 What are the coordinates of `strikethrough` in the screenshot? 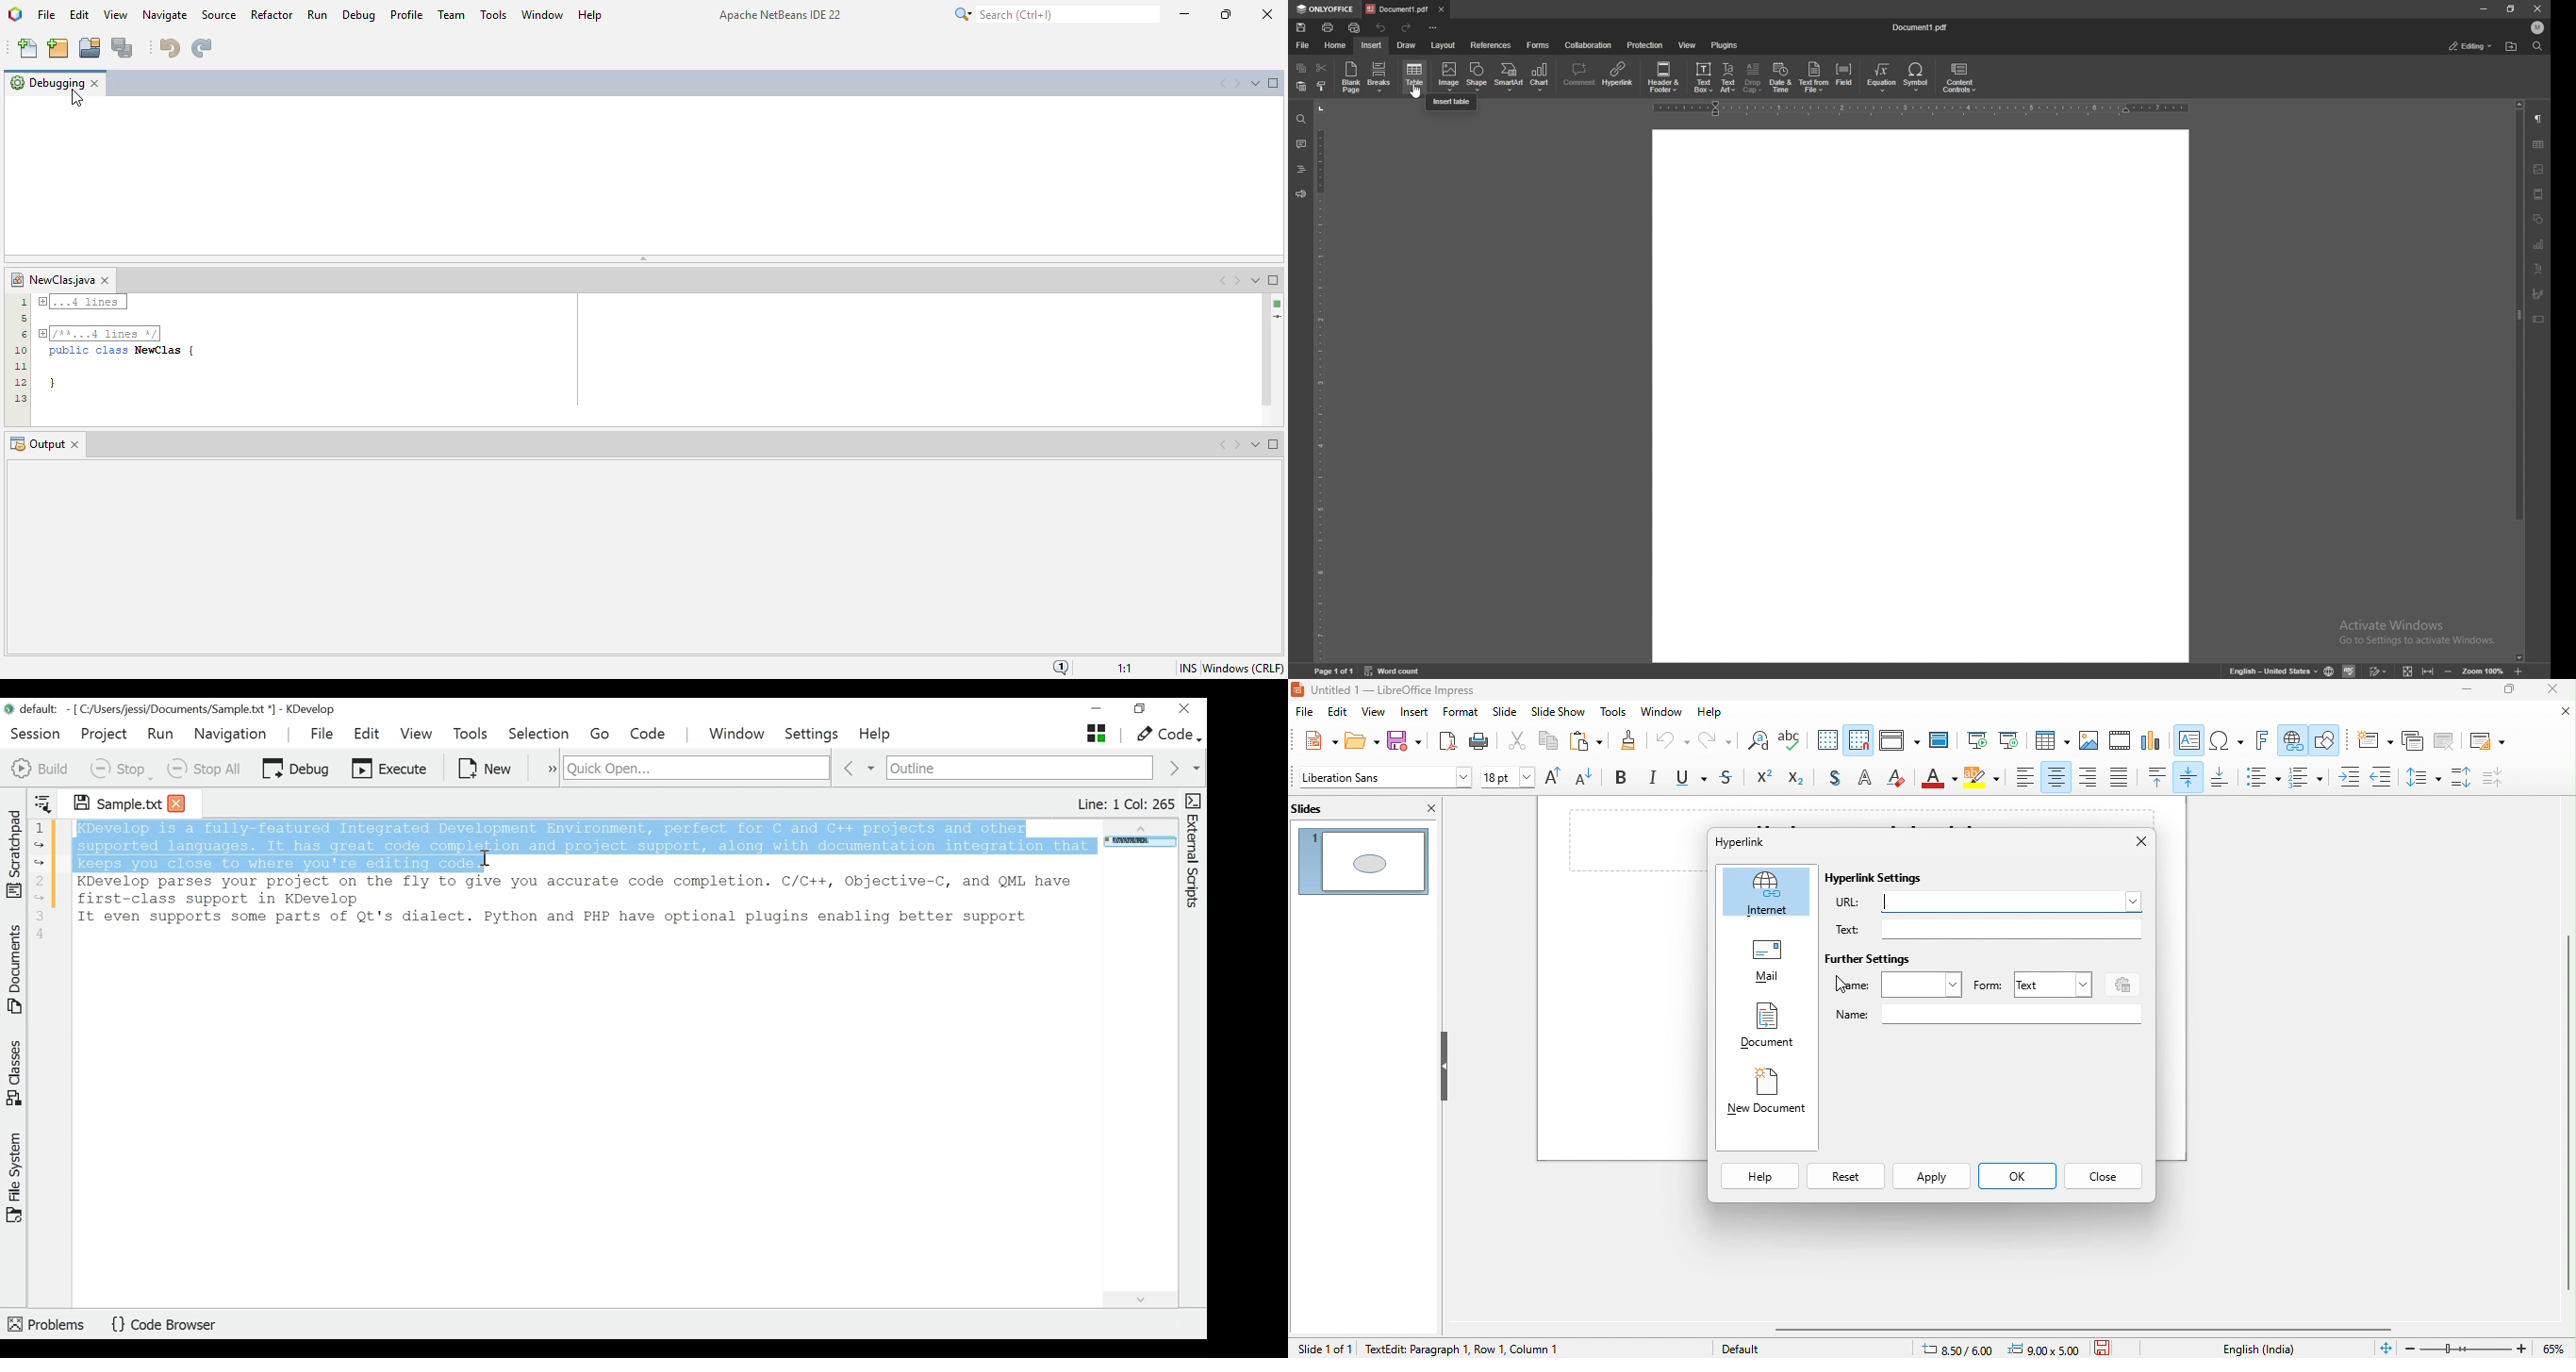 It's located at (1730, 779).